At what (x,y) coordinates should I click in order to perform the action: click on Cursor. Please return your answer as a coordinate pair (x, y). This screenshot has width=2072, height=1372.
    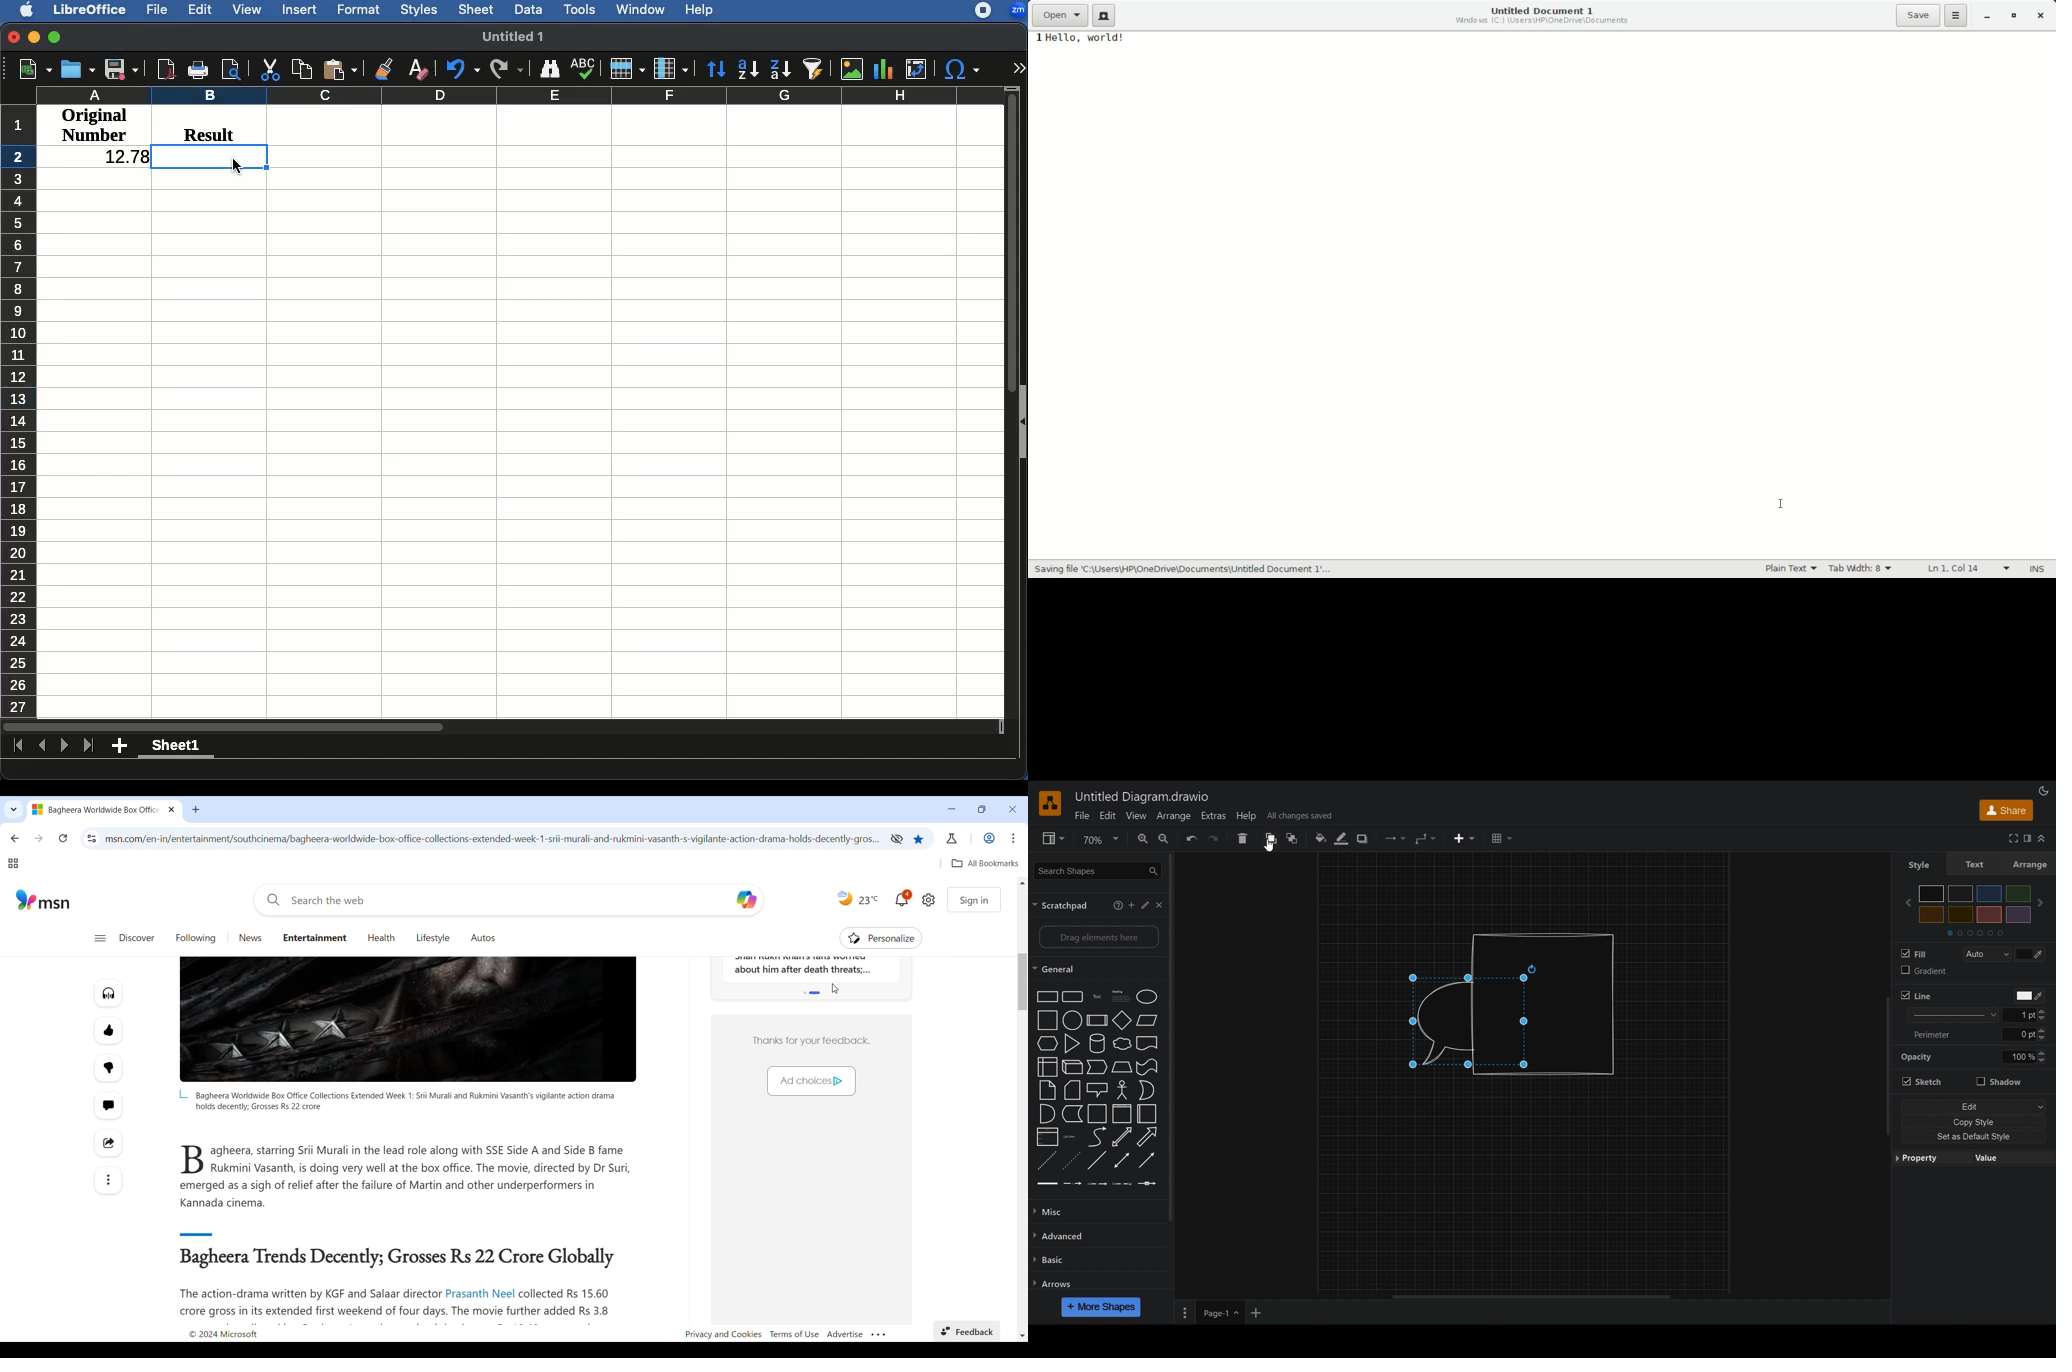
    Looking at the image, I should click on (1268, 845).